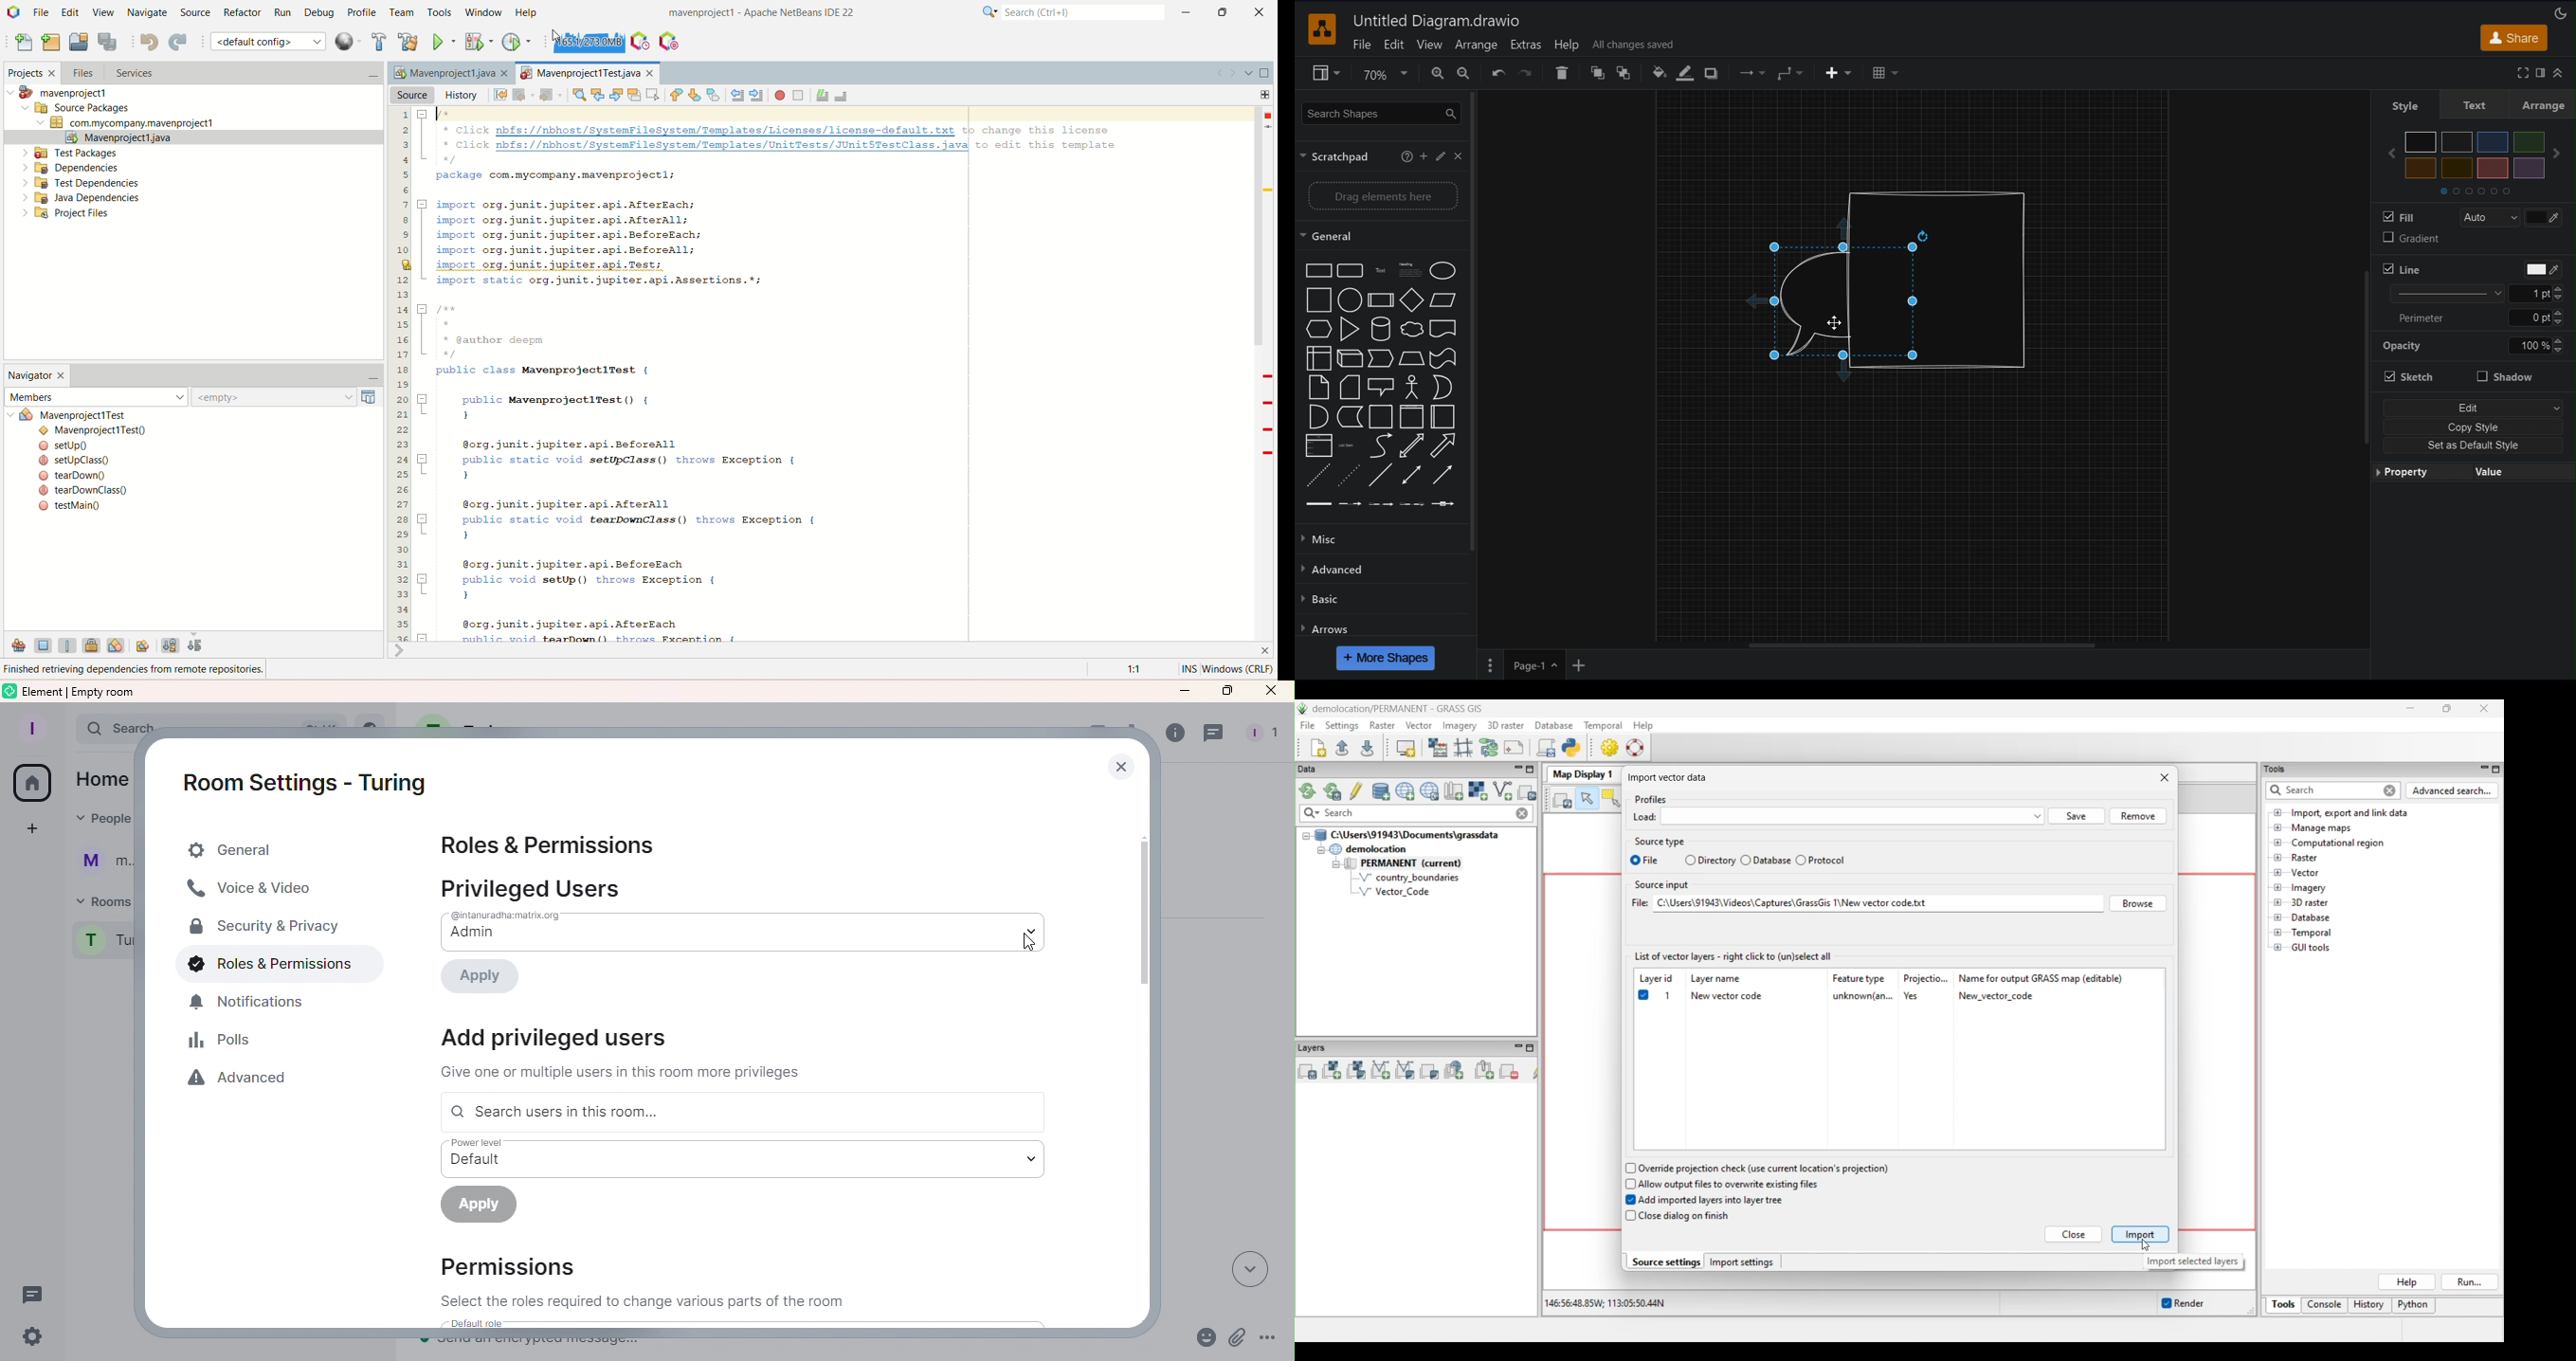 The image size is (2576, 1372). Describe the element at coordinates (247, 1002) in the screenshot. I see `Notification` at that location.